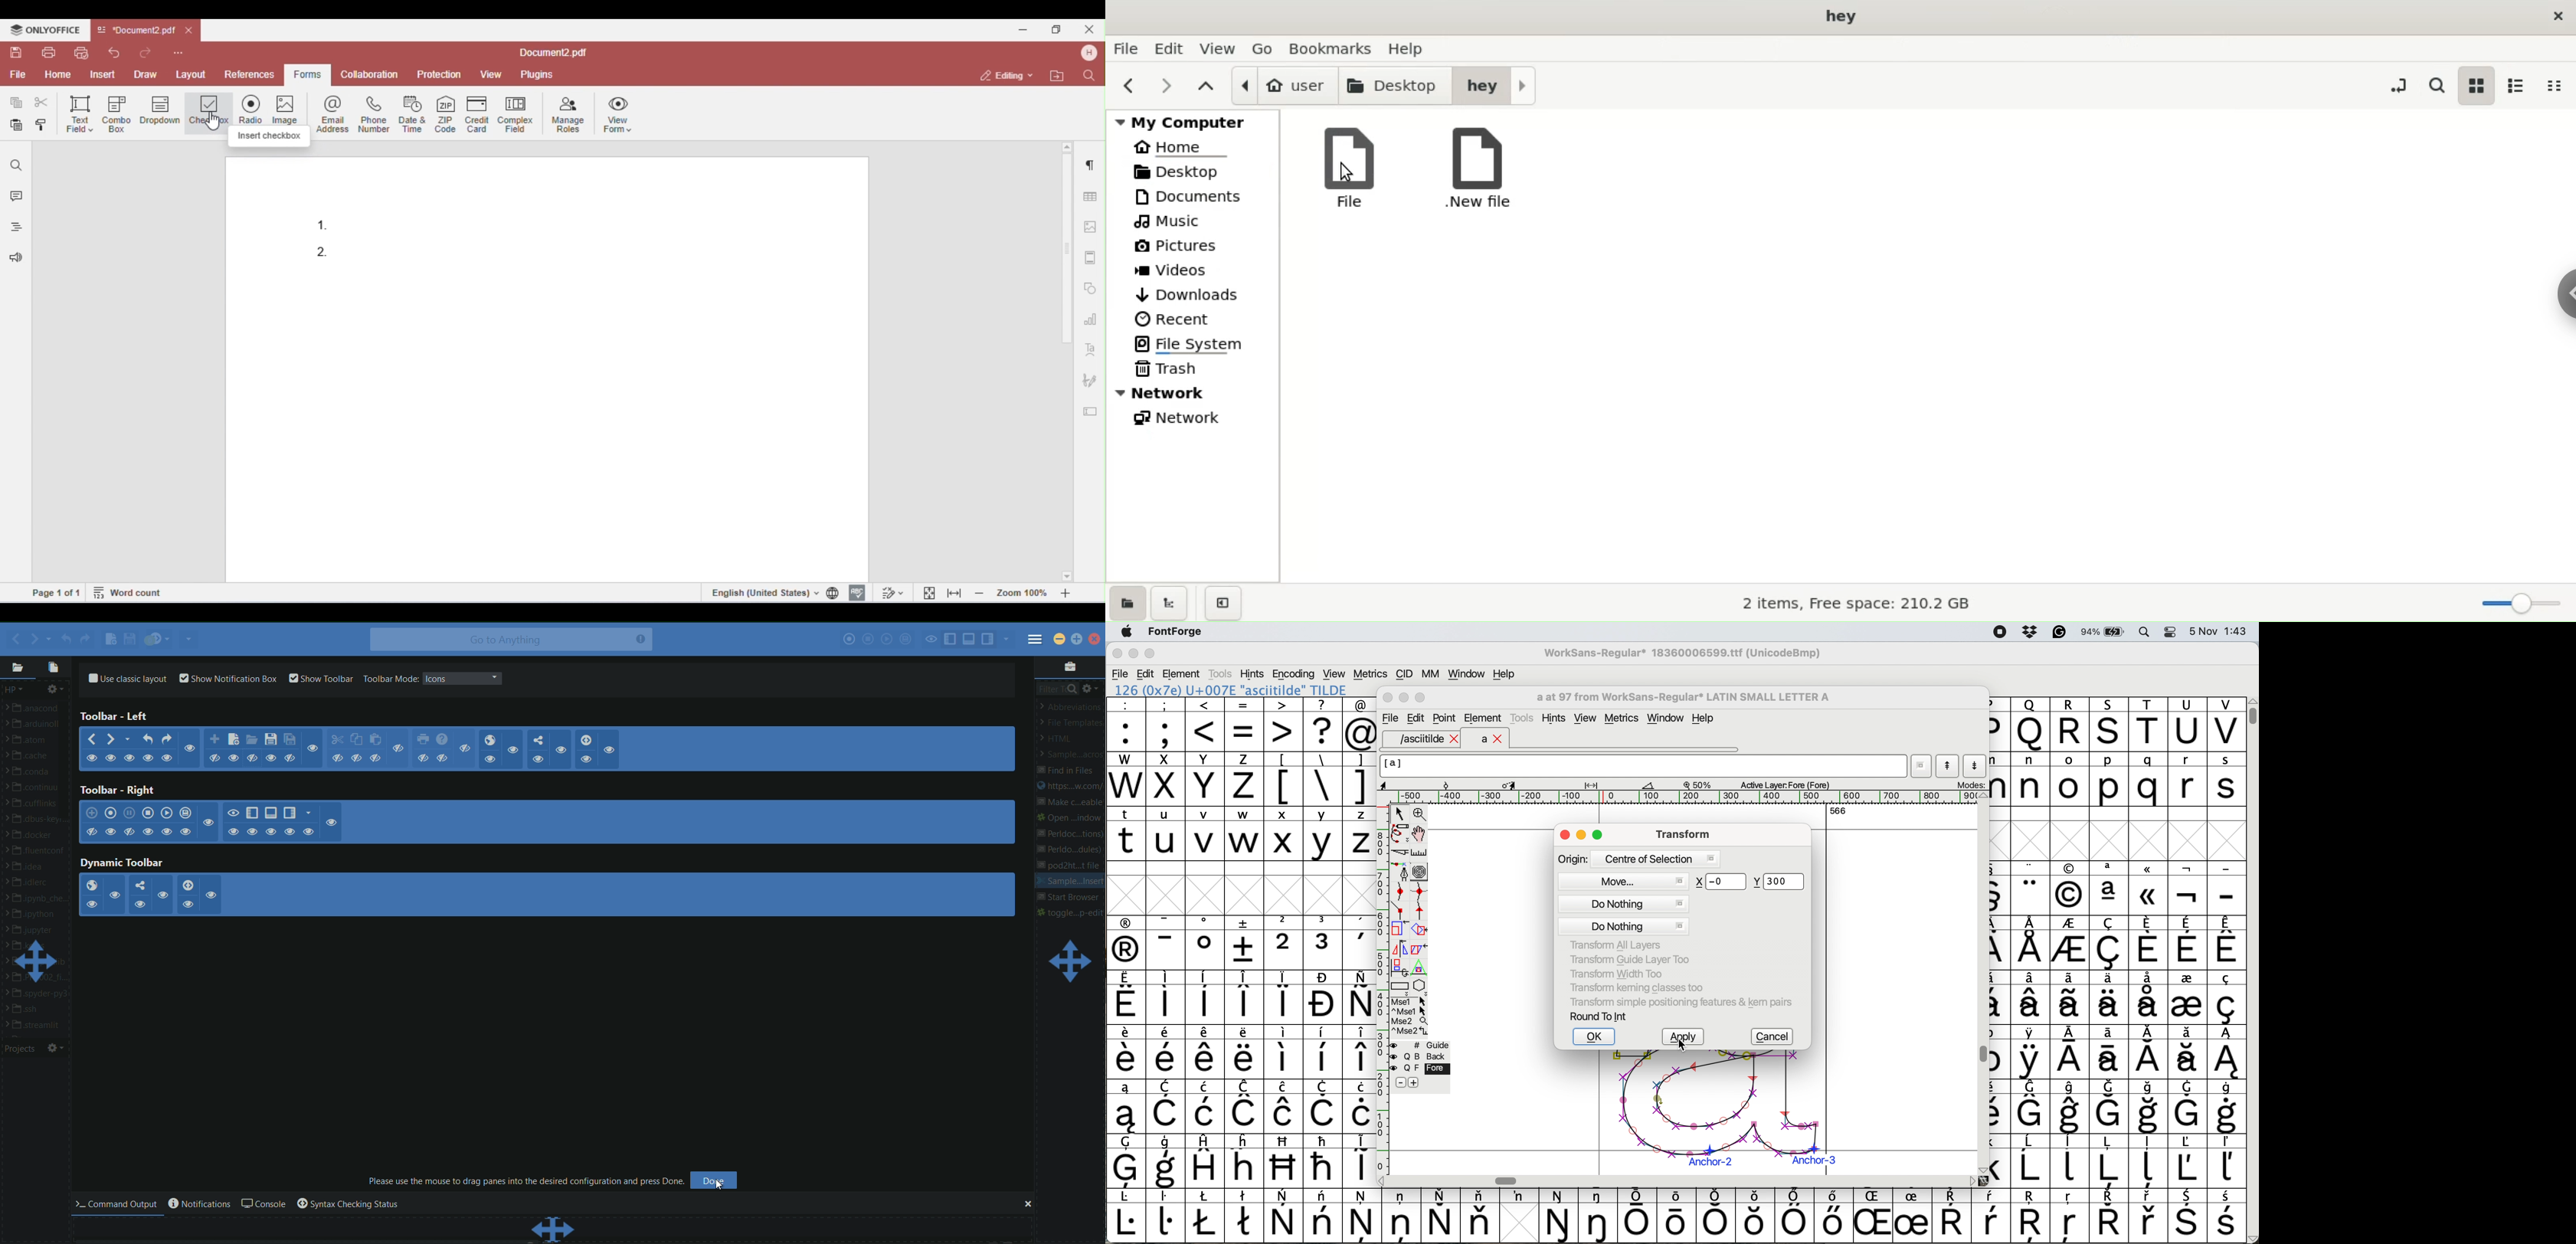 This screenshot has height=1260, width=2576. What do you see at coordinates (1401, 1083) in the screenshot?
I see `remove` at bounding box center [1401, 1083].